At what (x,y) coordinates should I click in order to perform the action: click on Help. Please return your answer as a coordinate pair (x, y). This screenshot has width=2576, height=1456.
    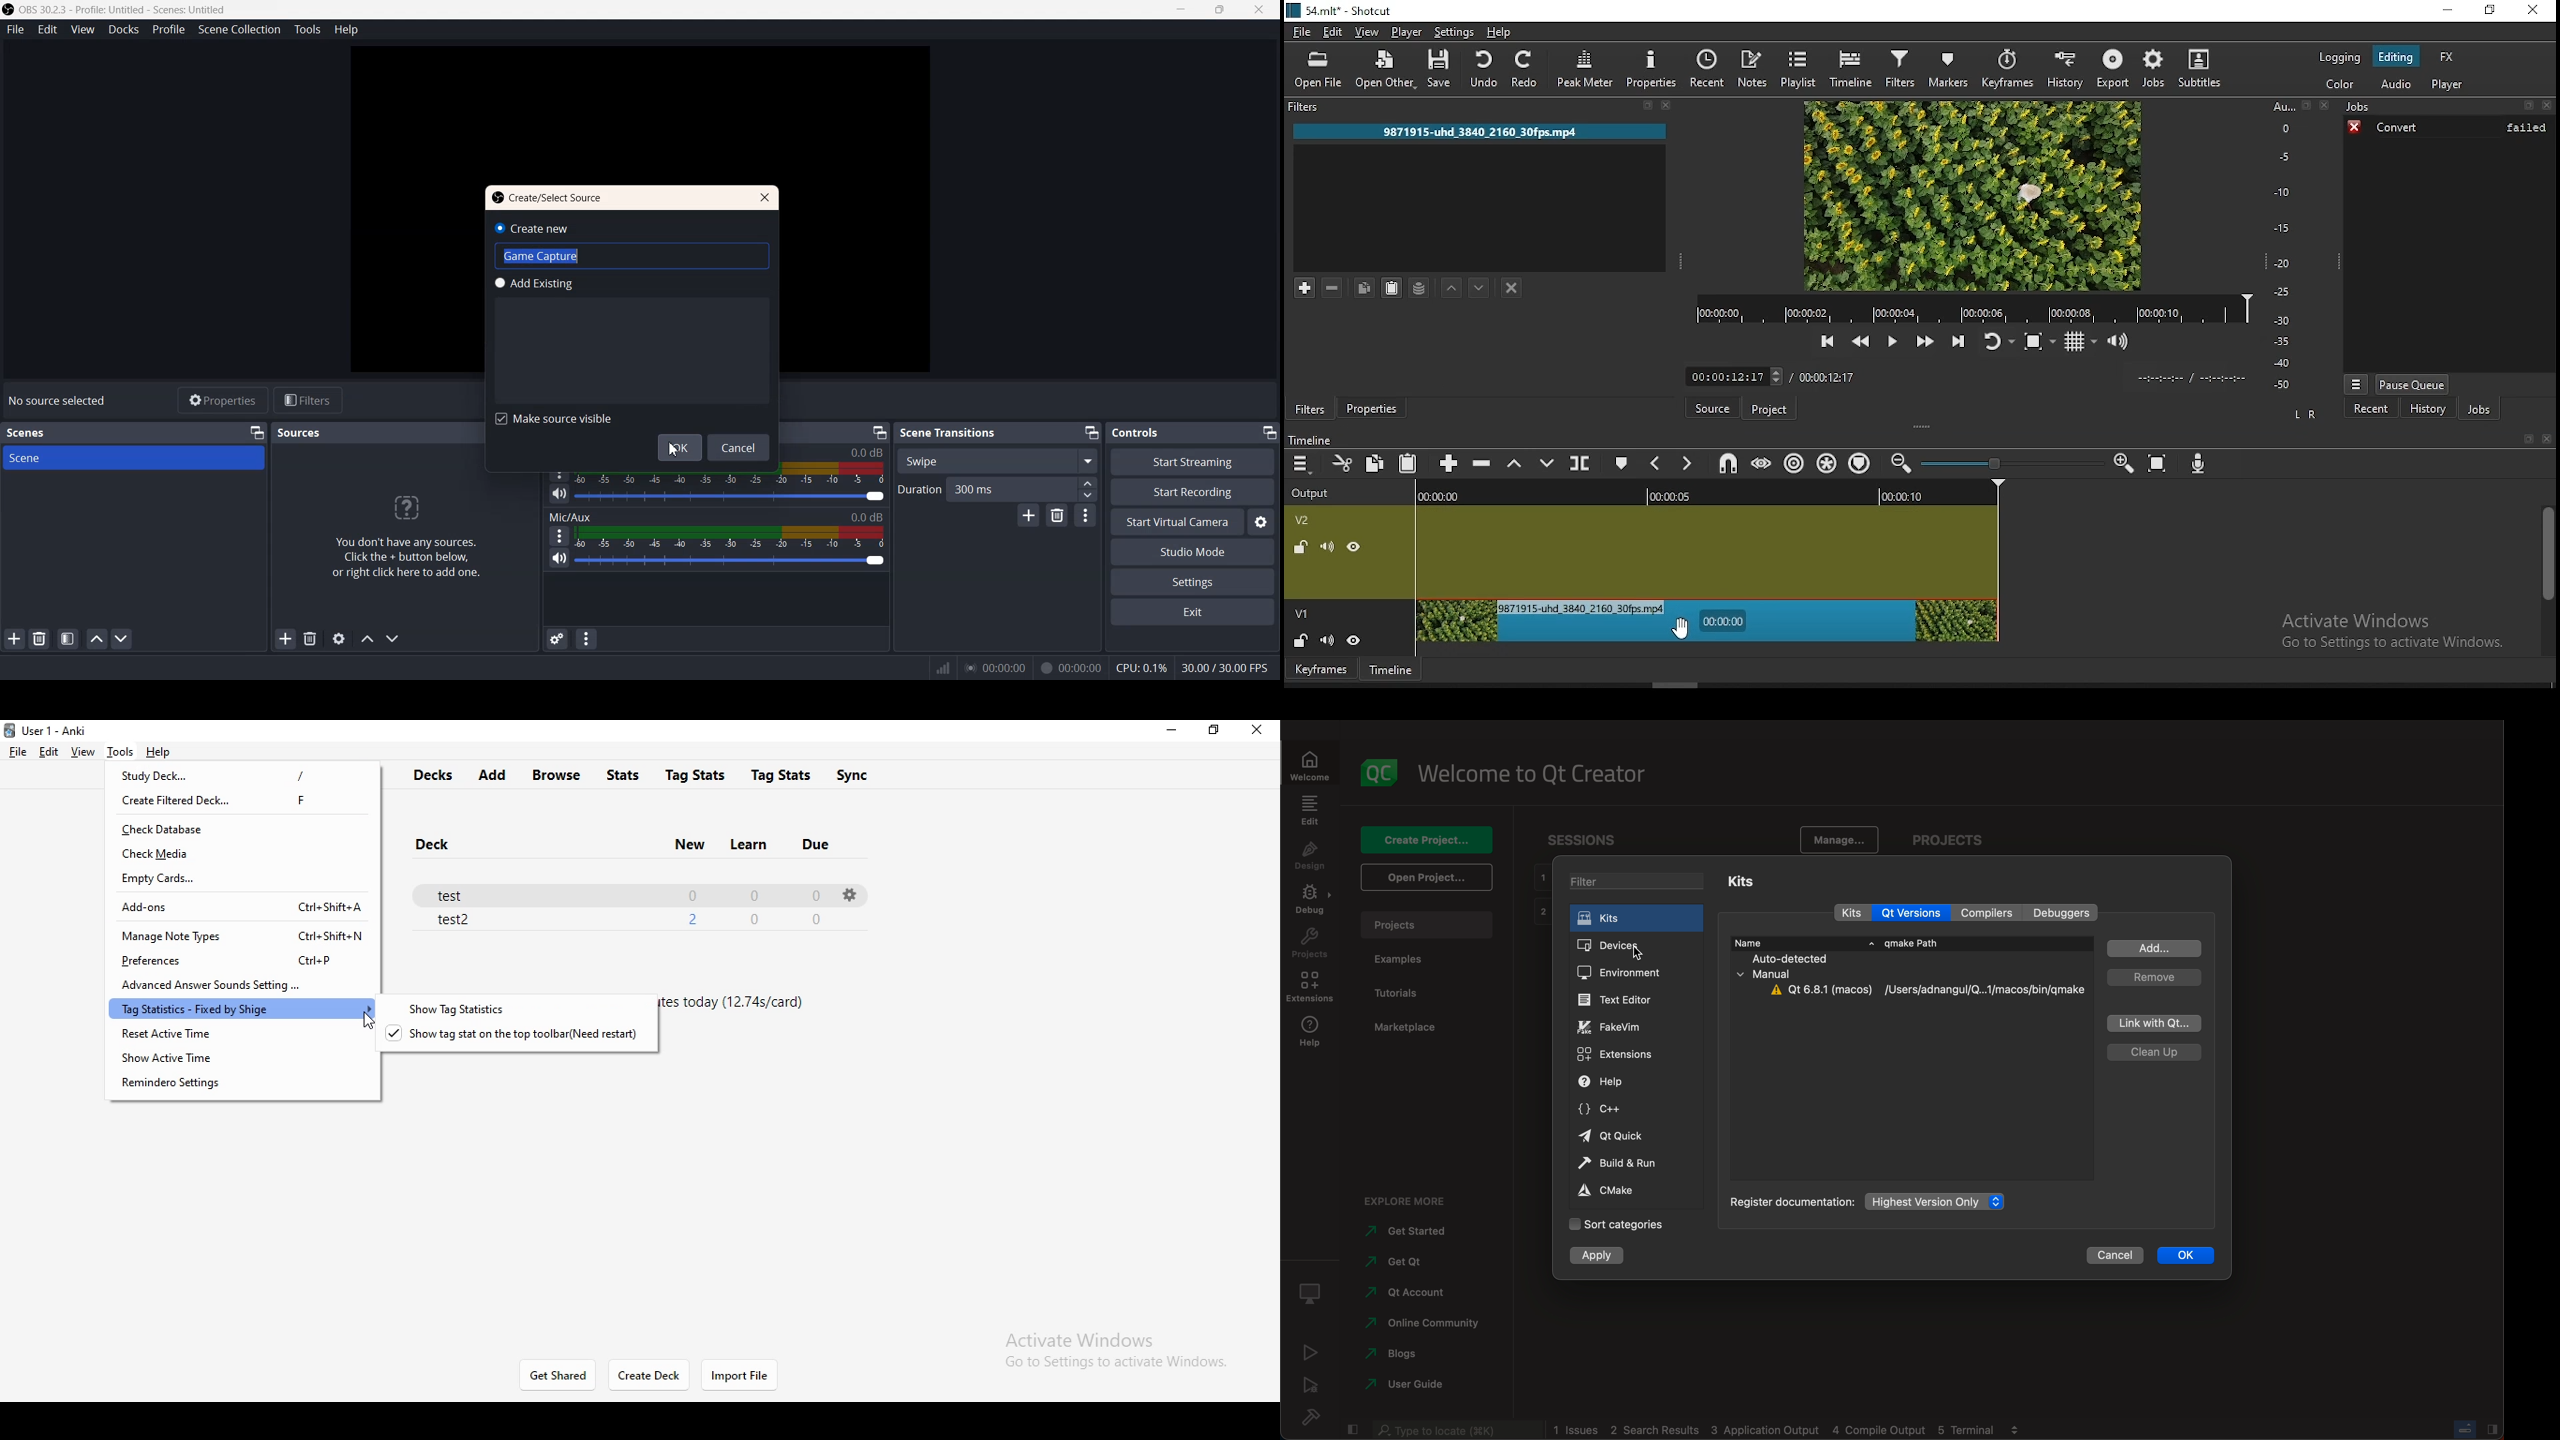
    Looking at the image, I should click on (347, 30).